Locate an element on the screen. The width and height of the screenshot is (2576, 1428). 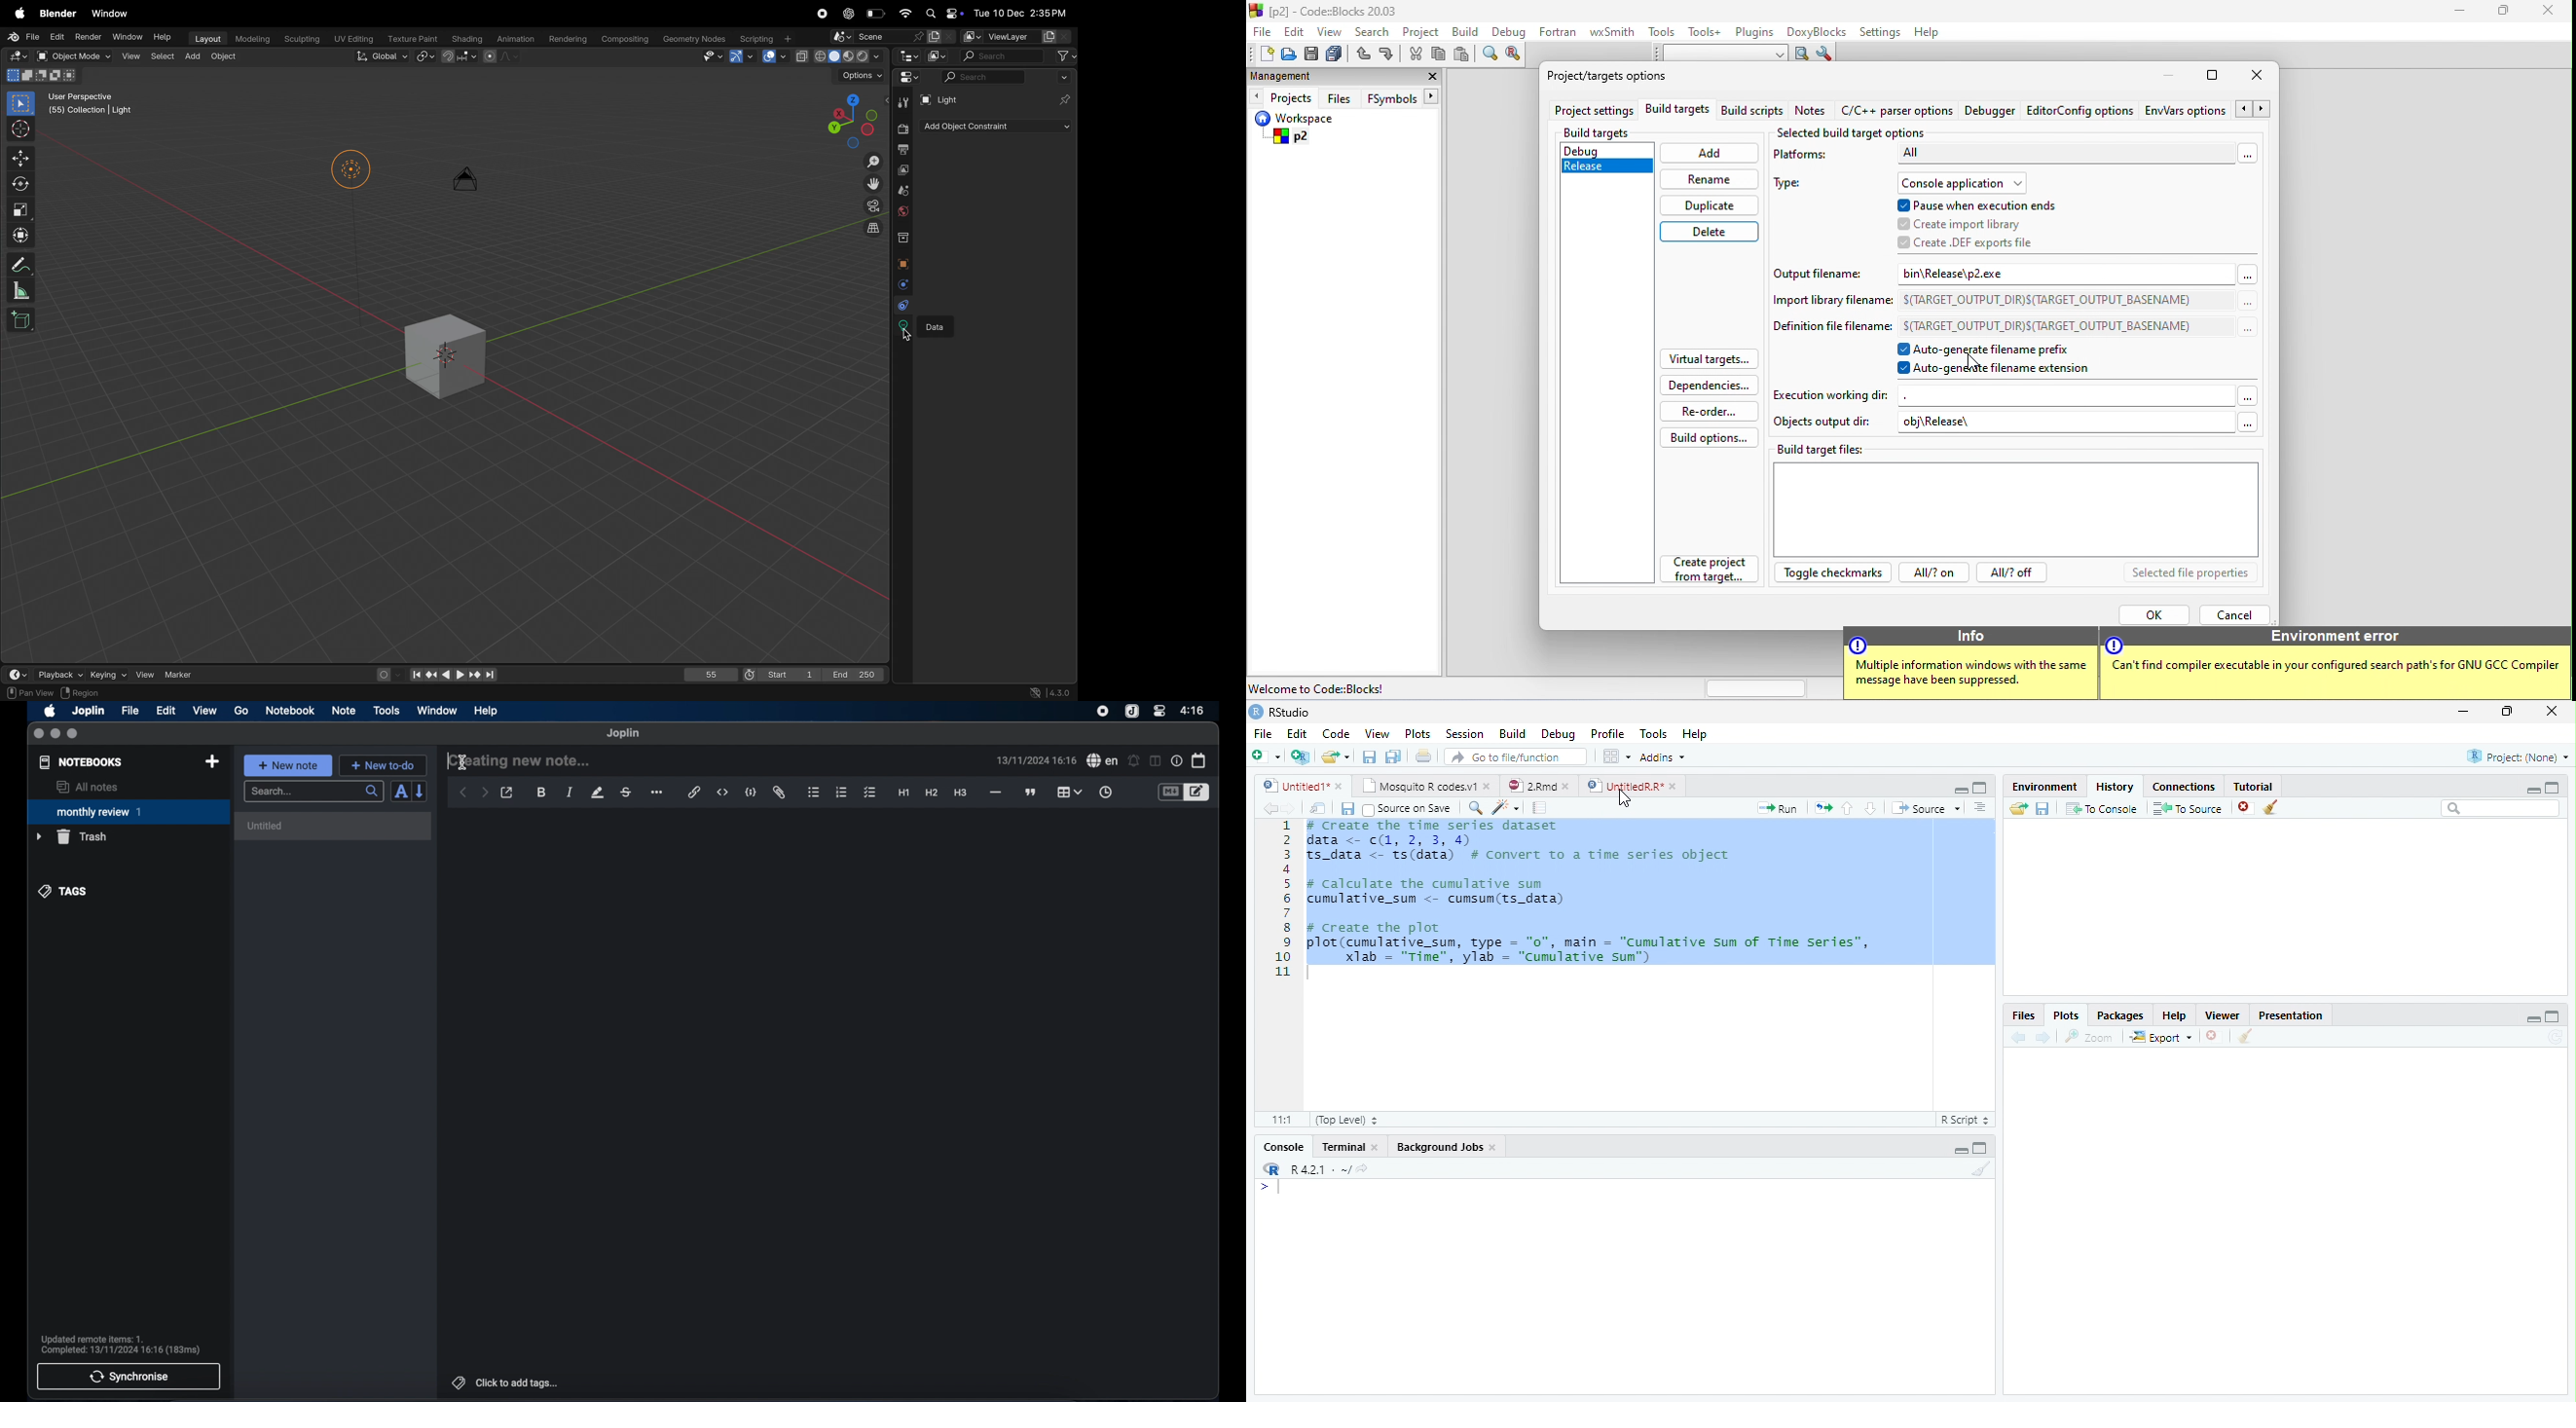
filter is located at coordinates (1065, 56).